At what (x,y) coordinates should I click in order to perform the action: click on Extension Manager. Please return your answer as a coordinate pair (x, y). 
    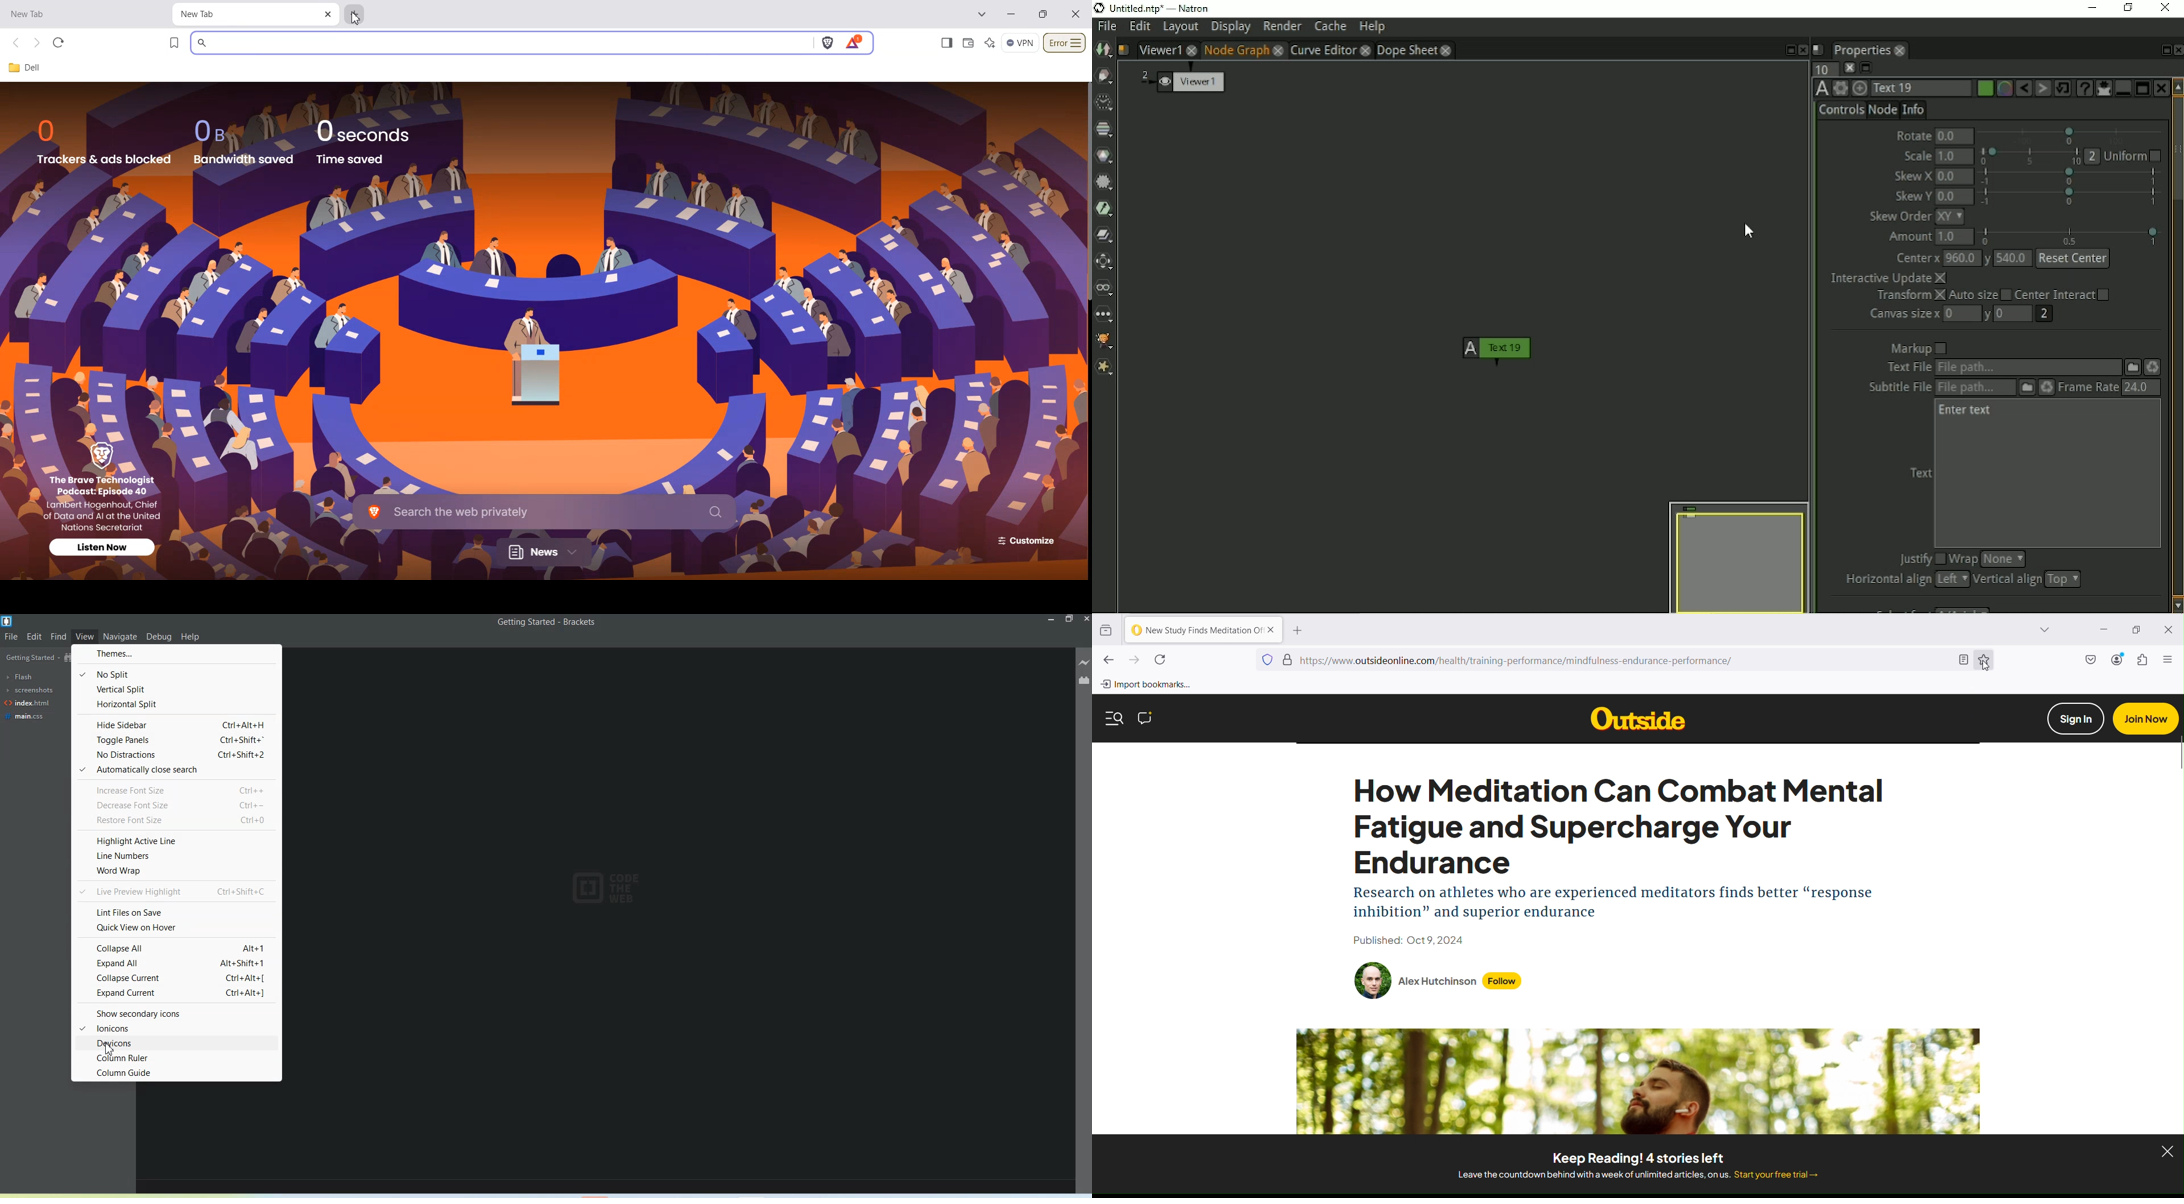
    Looking at the image, I should click on (1084, 679).